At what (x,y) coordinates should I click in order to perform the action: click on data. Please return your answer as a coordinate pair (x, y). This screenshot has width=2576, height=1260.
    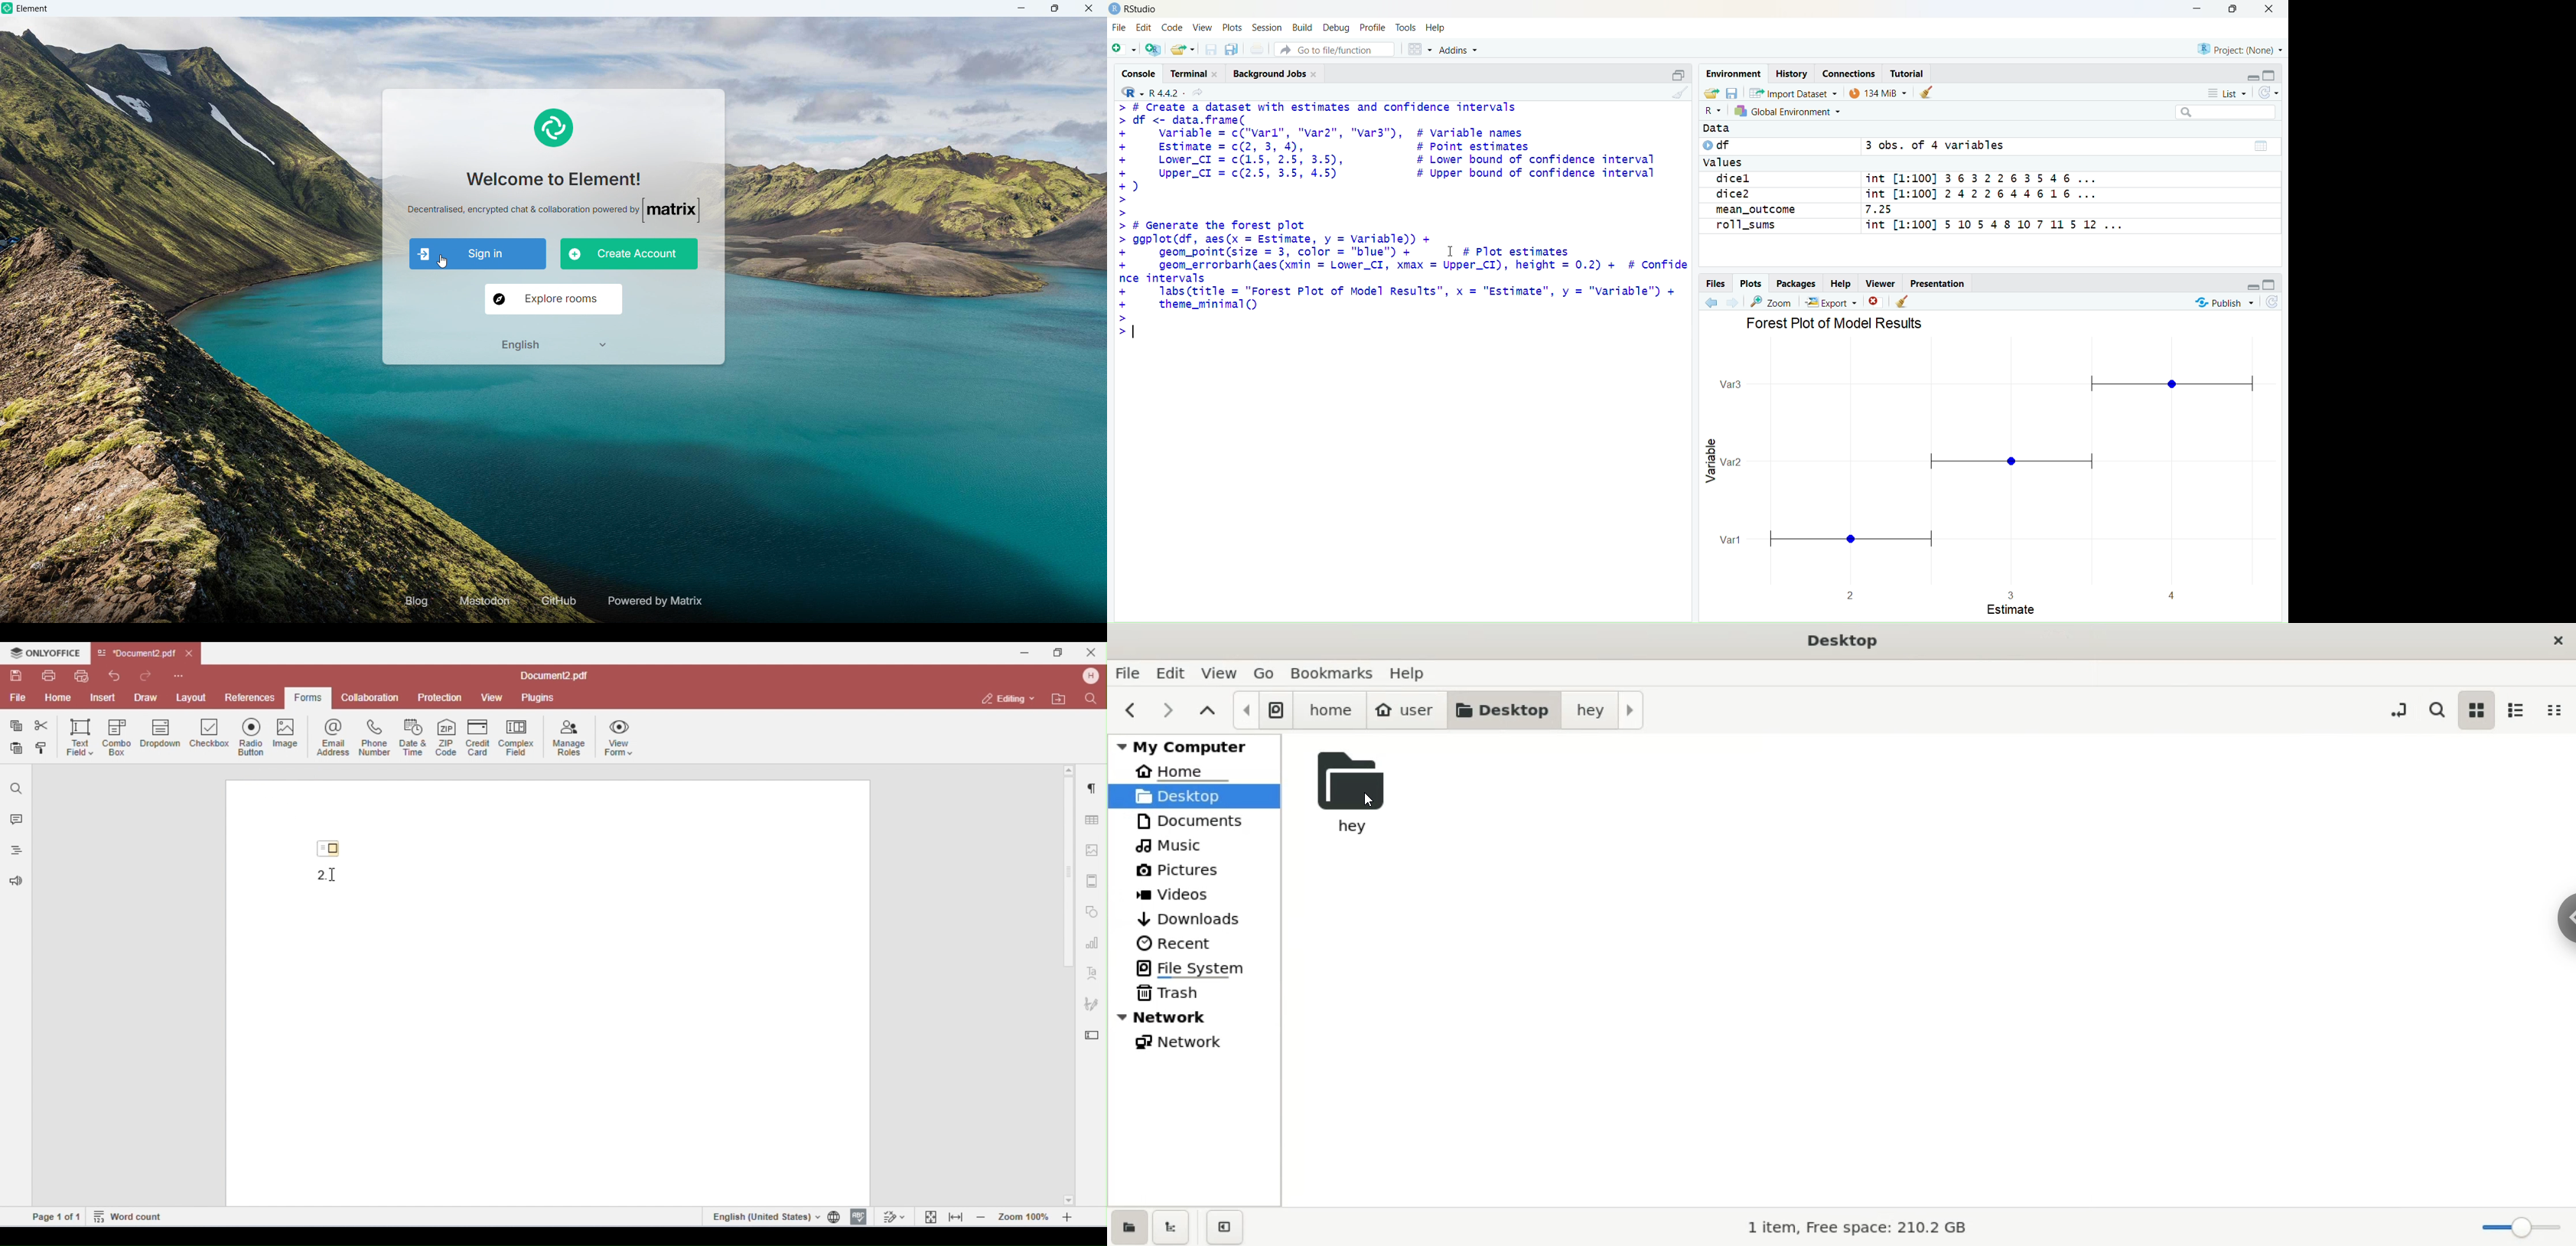
    Looking at the image, I should click on (2262, 146).